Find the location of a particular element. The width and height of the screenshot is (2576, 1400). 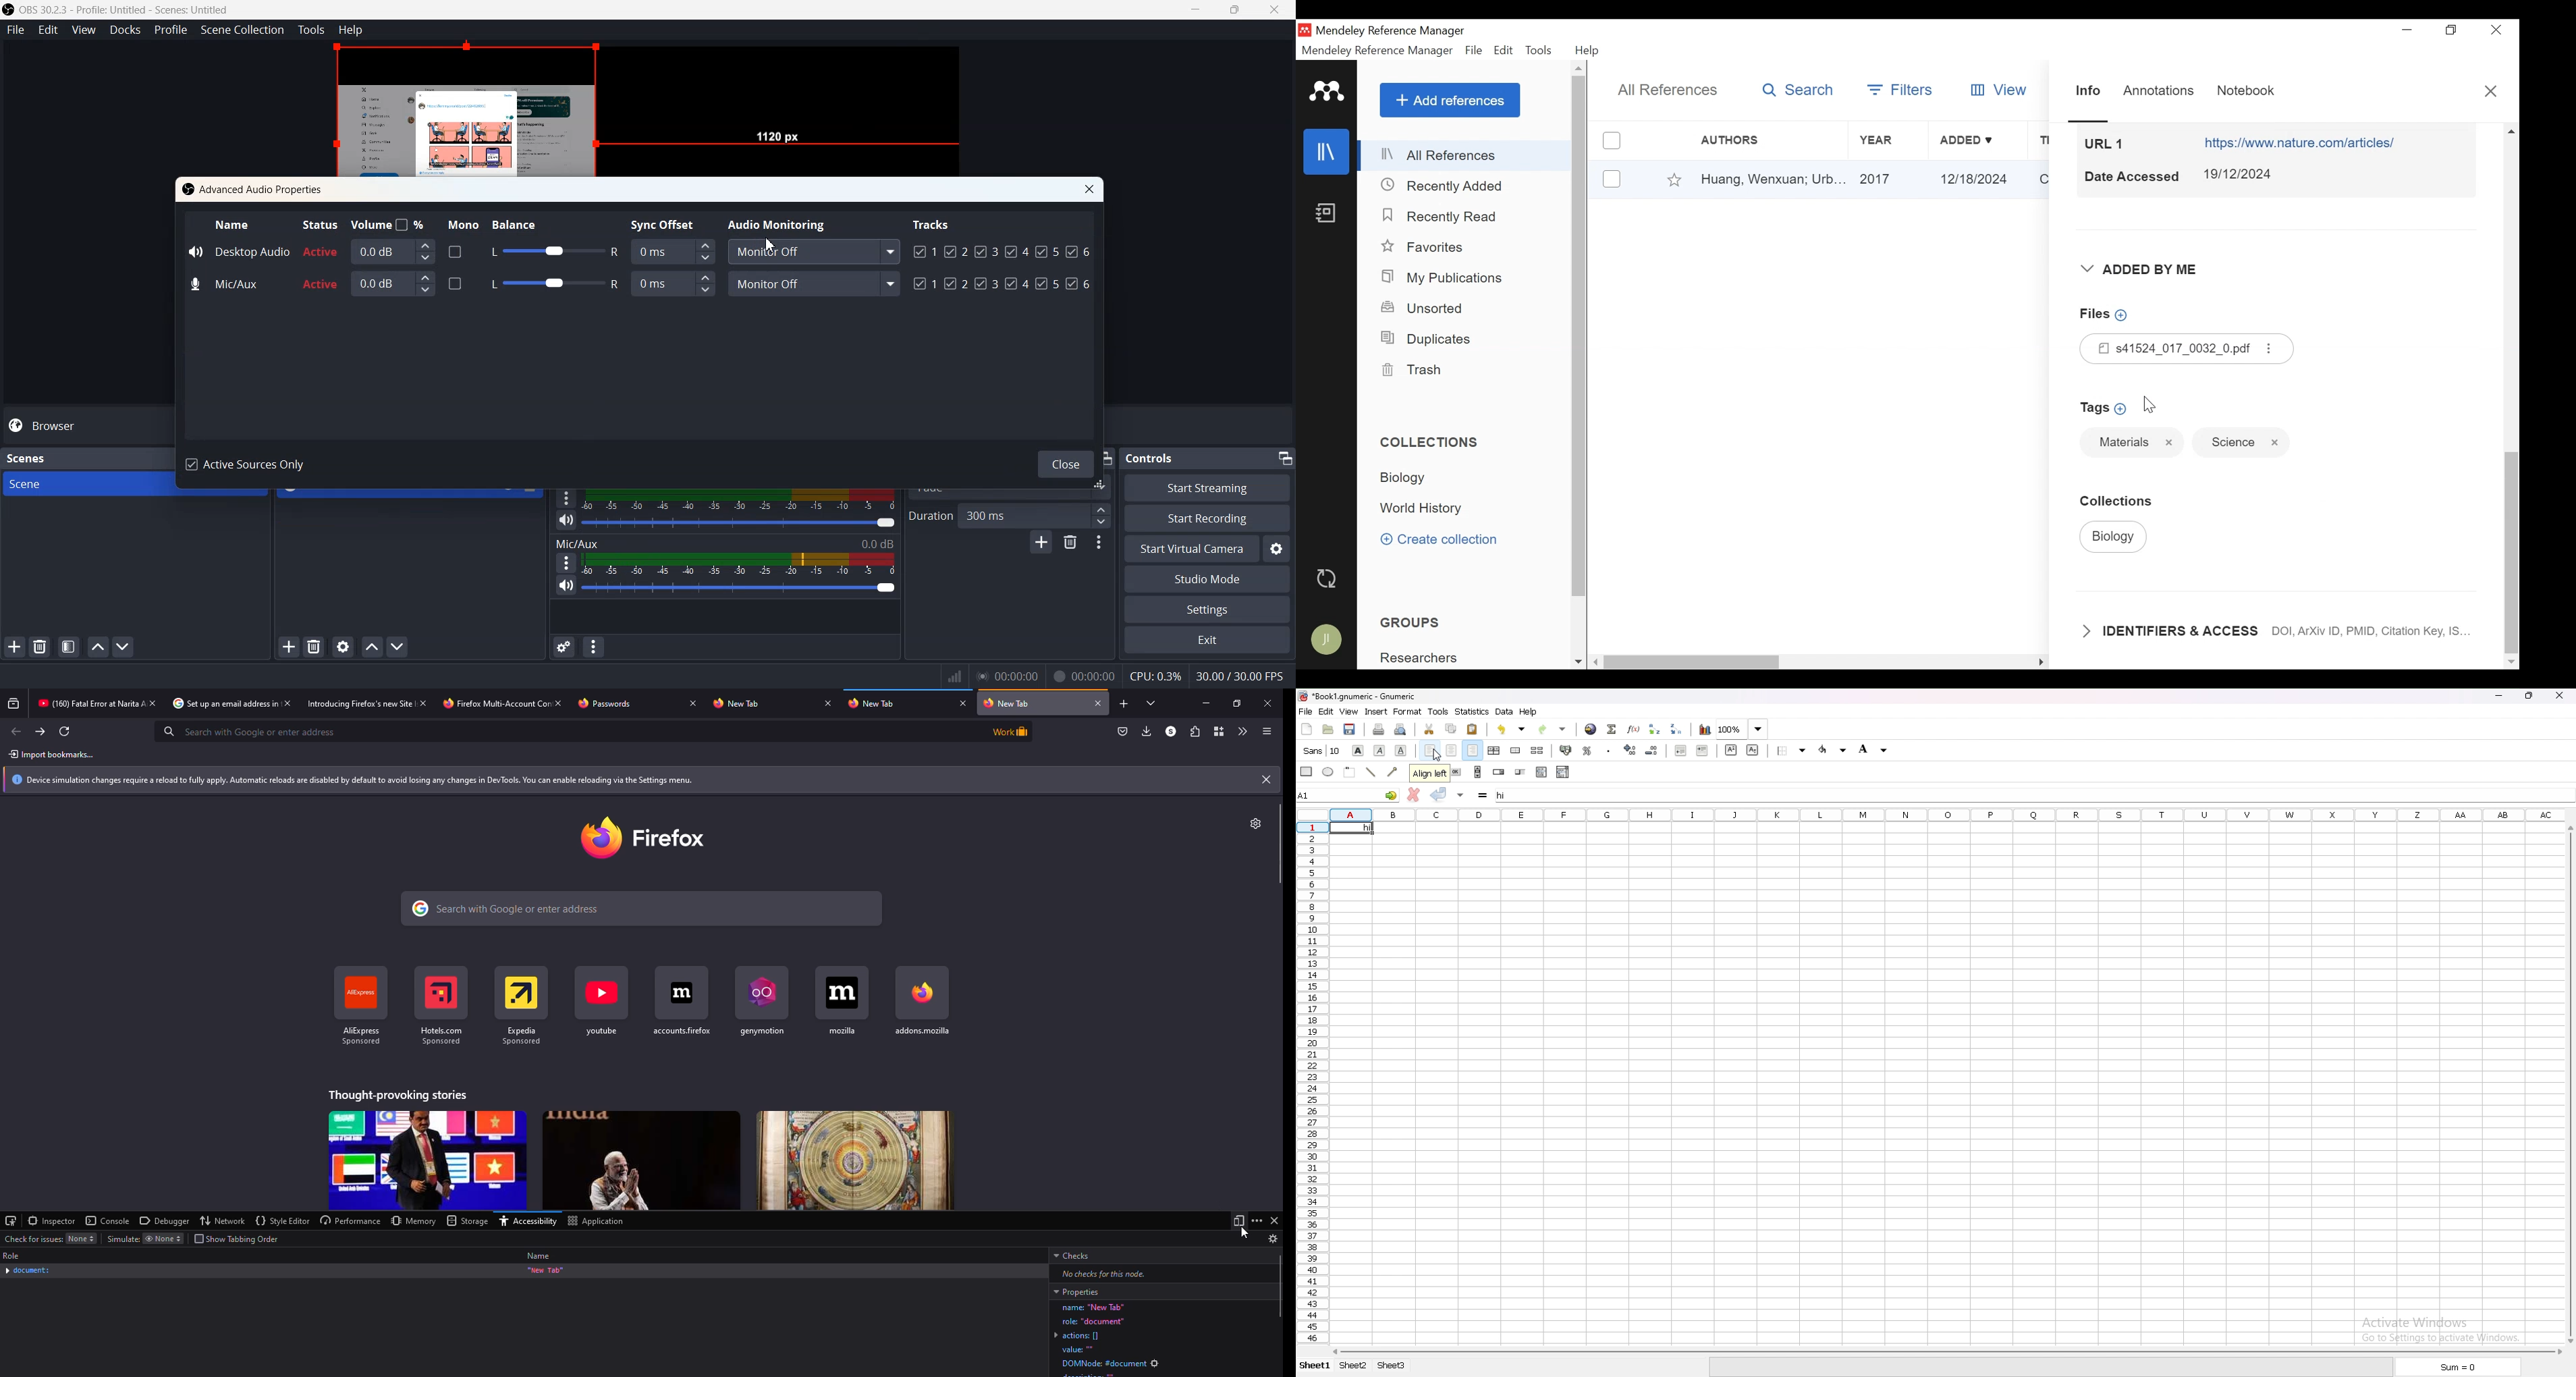

Sync is located at coordinates (1328, 579).